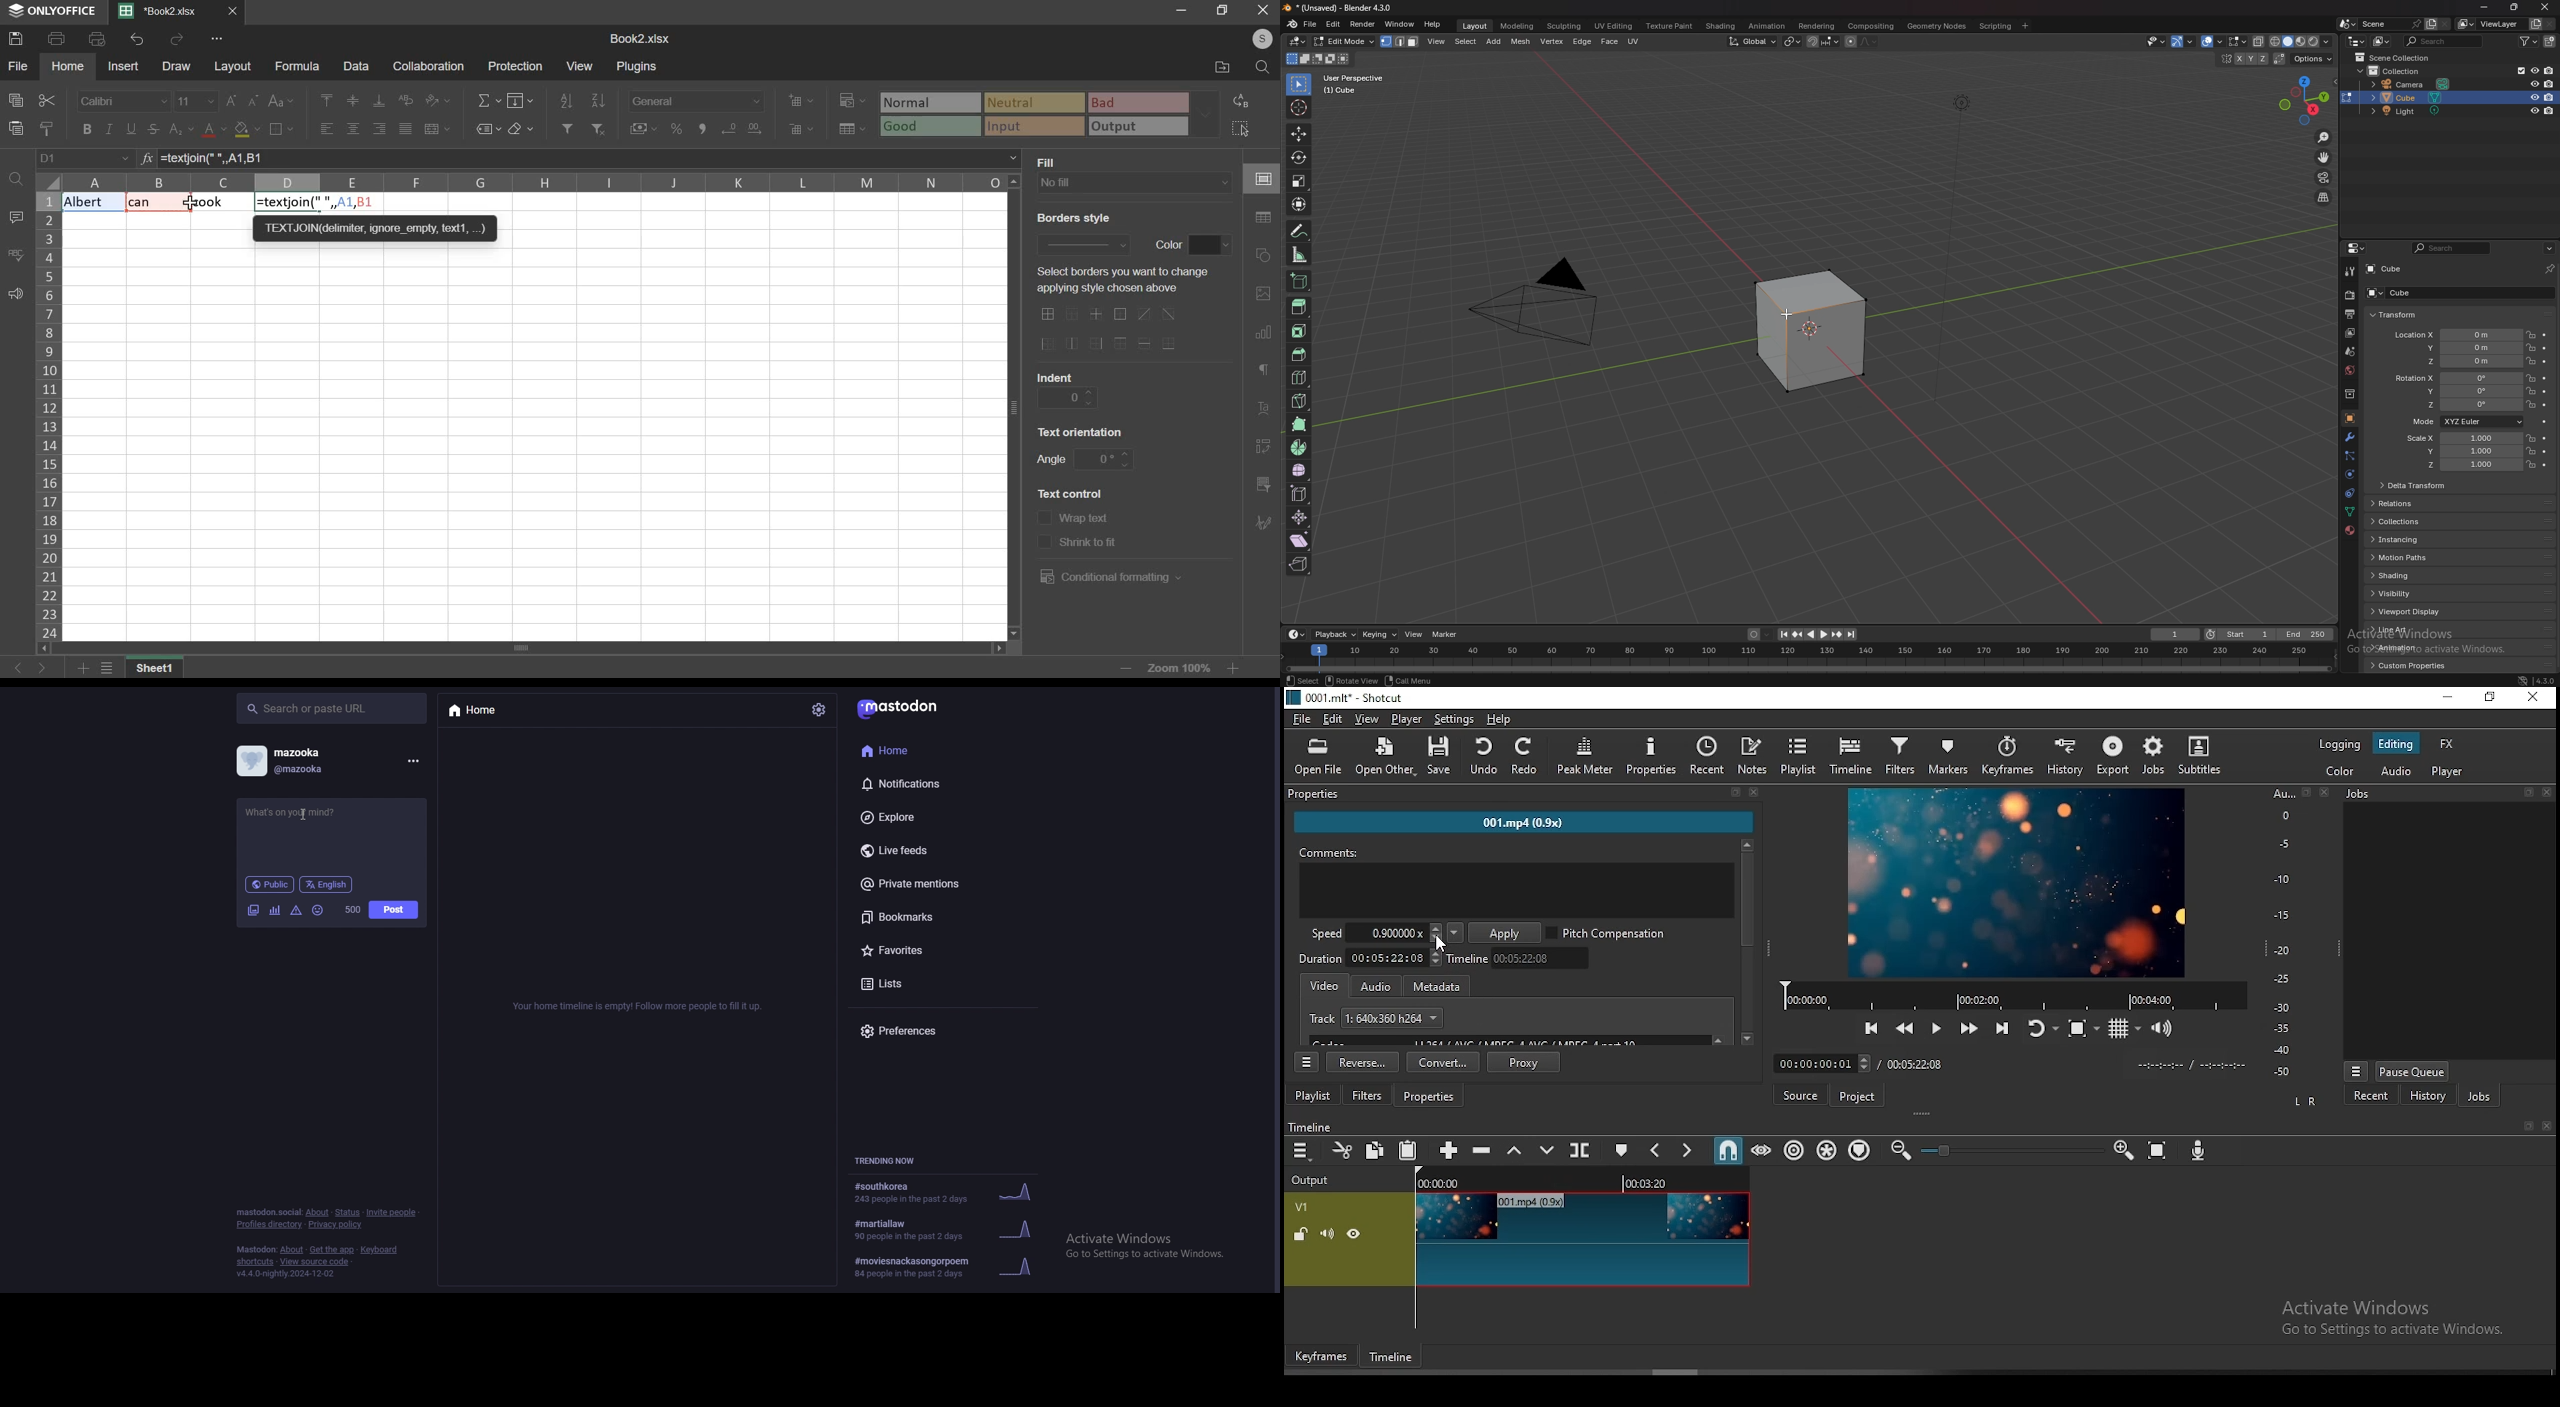  Describe the element at coordinates (2304, 635) in the screenshot. I see `end` at that location.